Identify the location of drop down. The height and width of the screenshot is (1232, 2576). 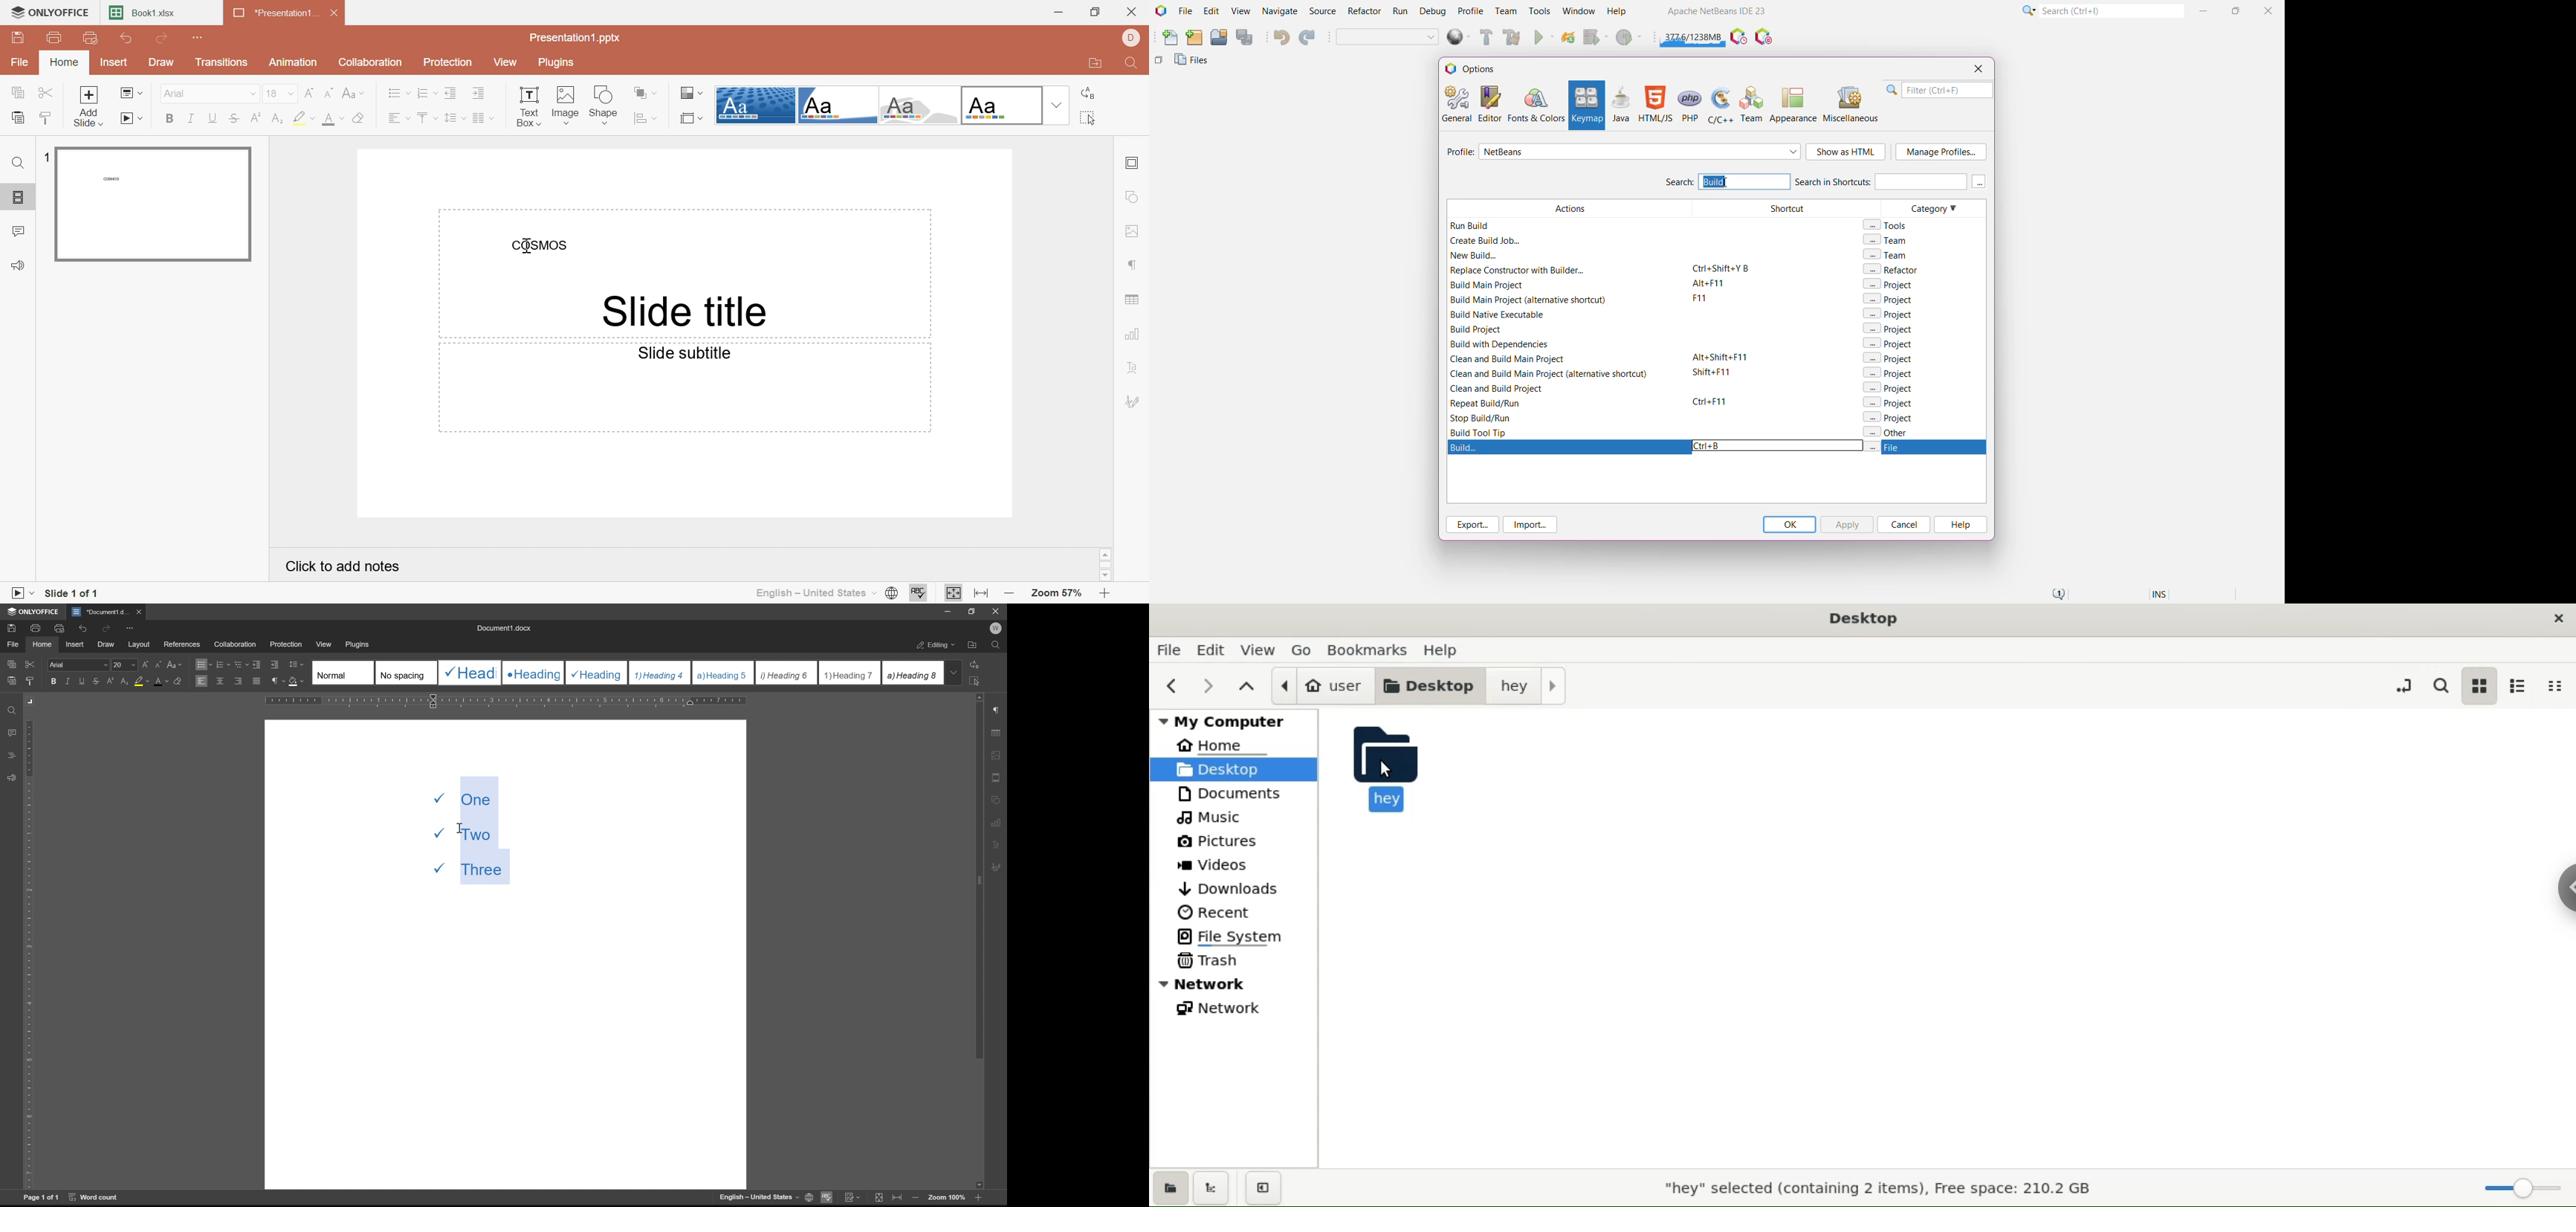
(953, 672).